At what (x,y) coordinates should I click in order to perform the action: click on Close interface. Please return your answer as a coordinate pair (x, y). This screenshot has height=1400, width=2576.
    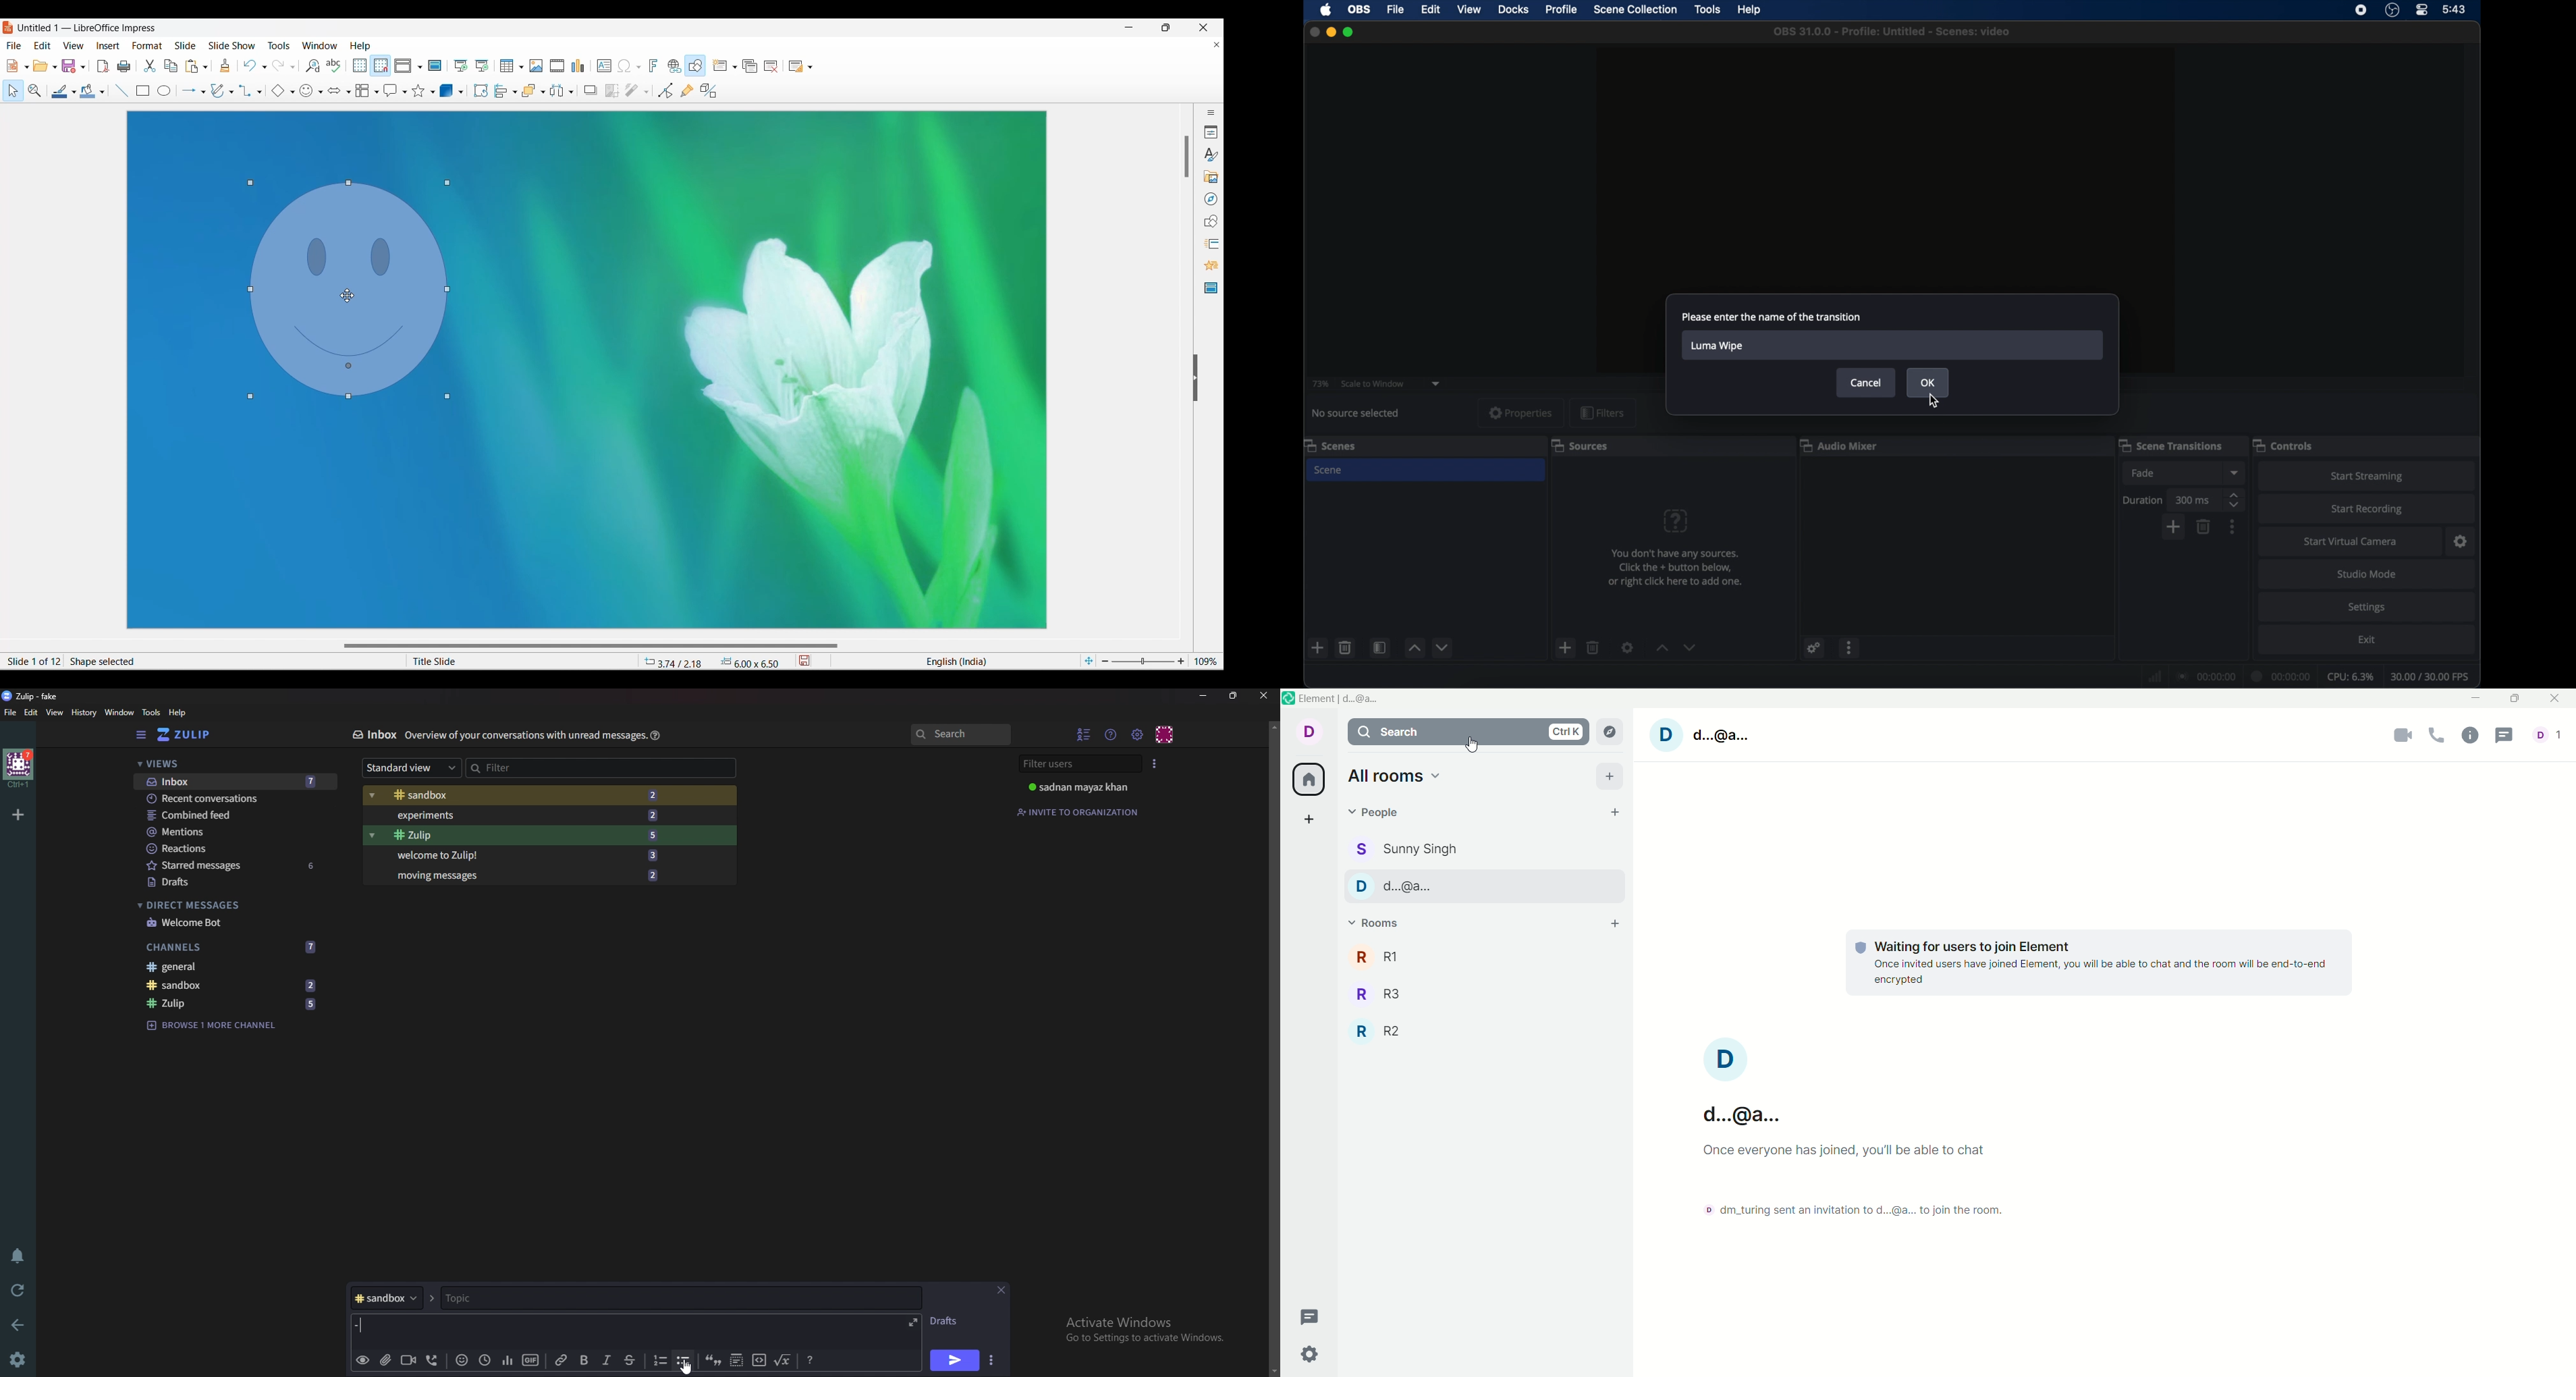
    Looking at the image, I should click on (1203, 27).